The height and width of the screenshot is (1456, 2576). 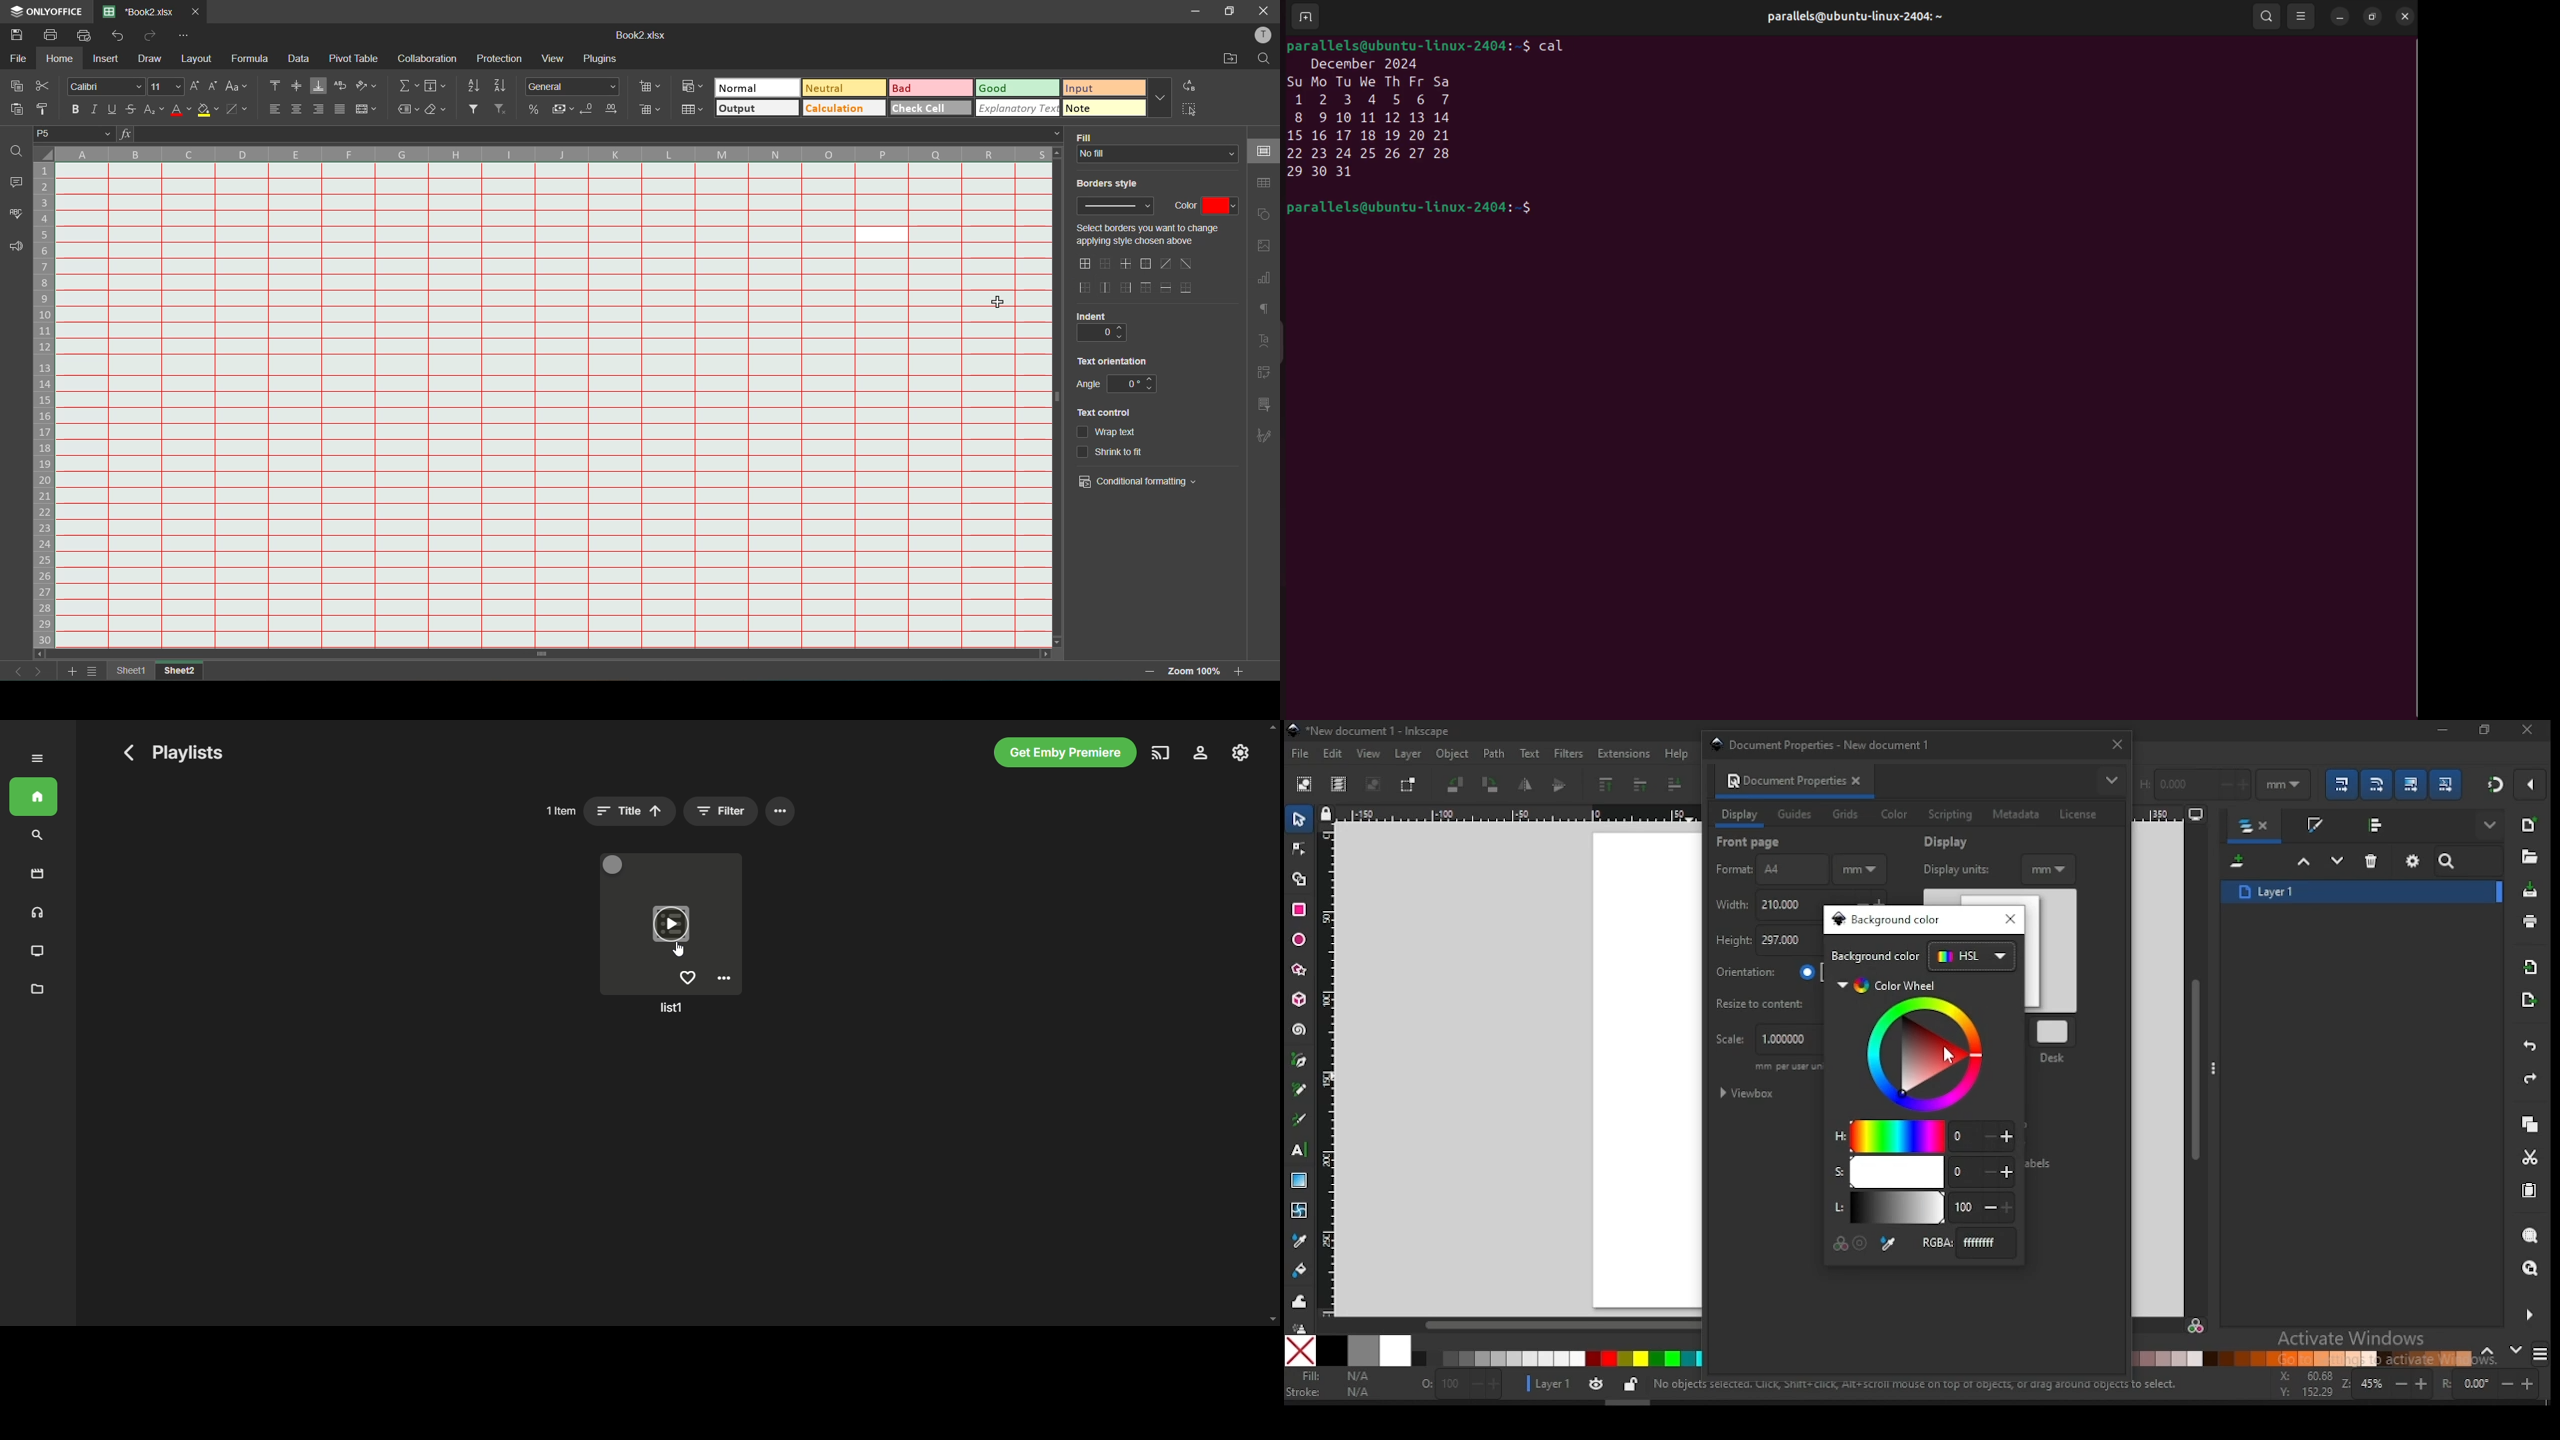 What do you see at coordinates (196, 87) in the screenshot?
I see `increment size` at bounding box center [196, 87].